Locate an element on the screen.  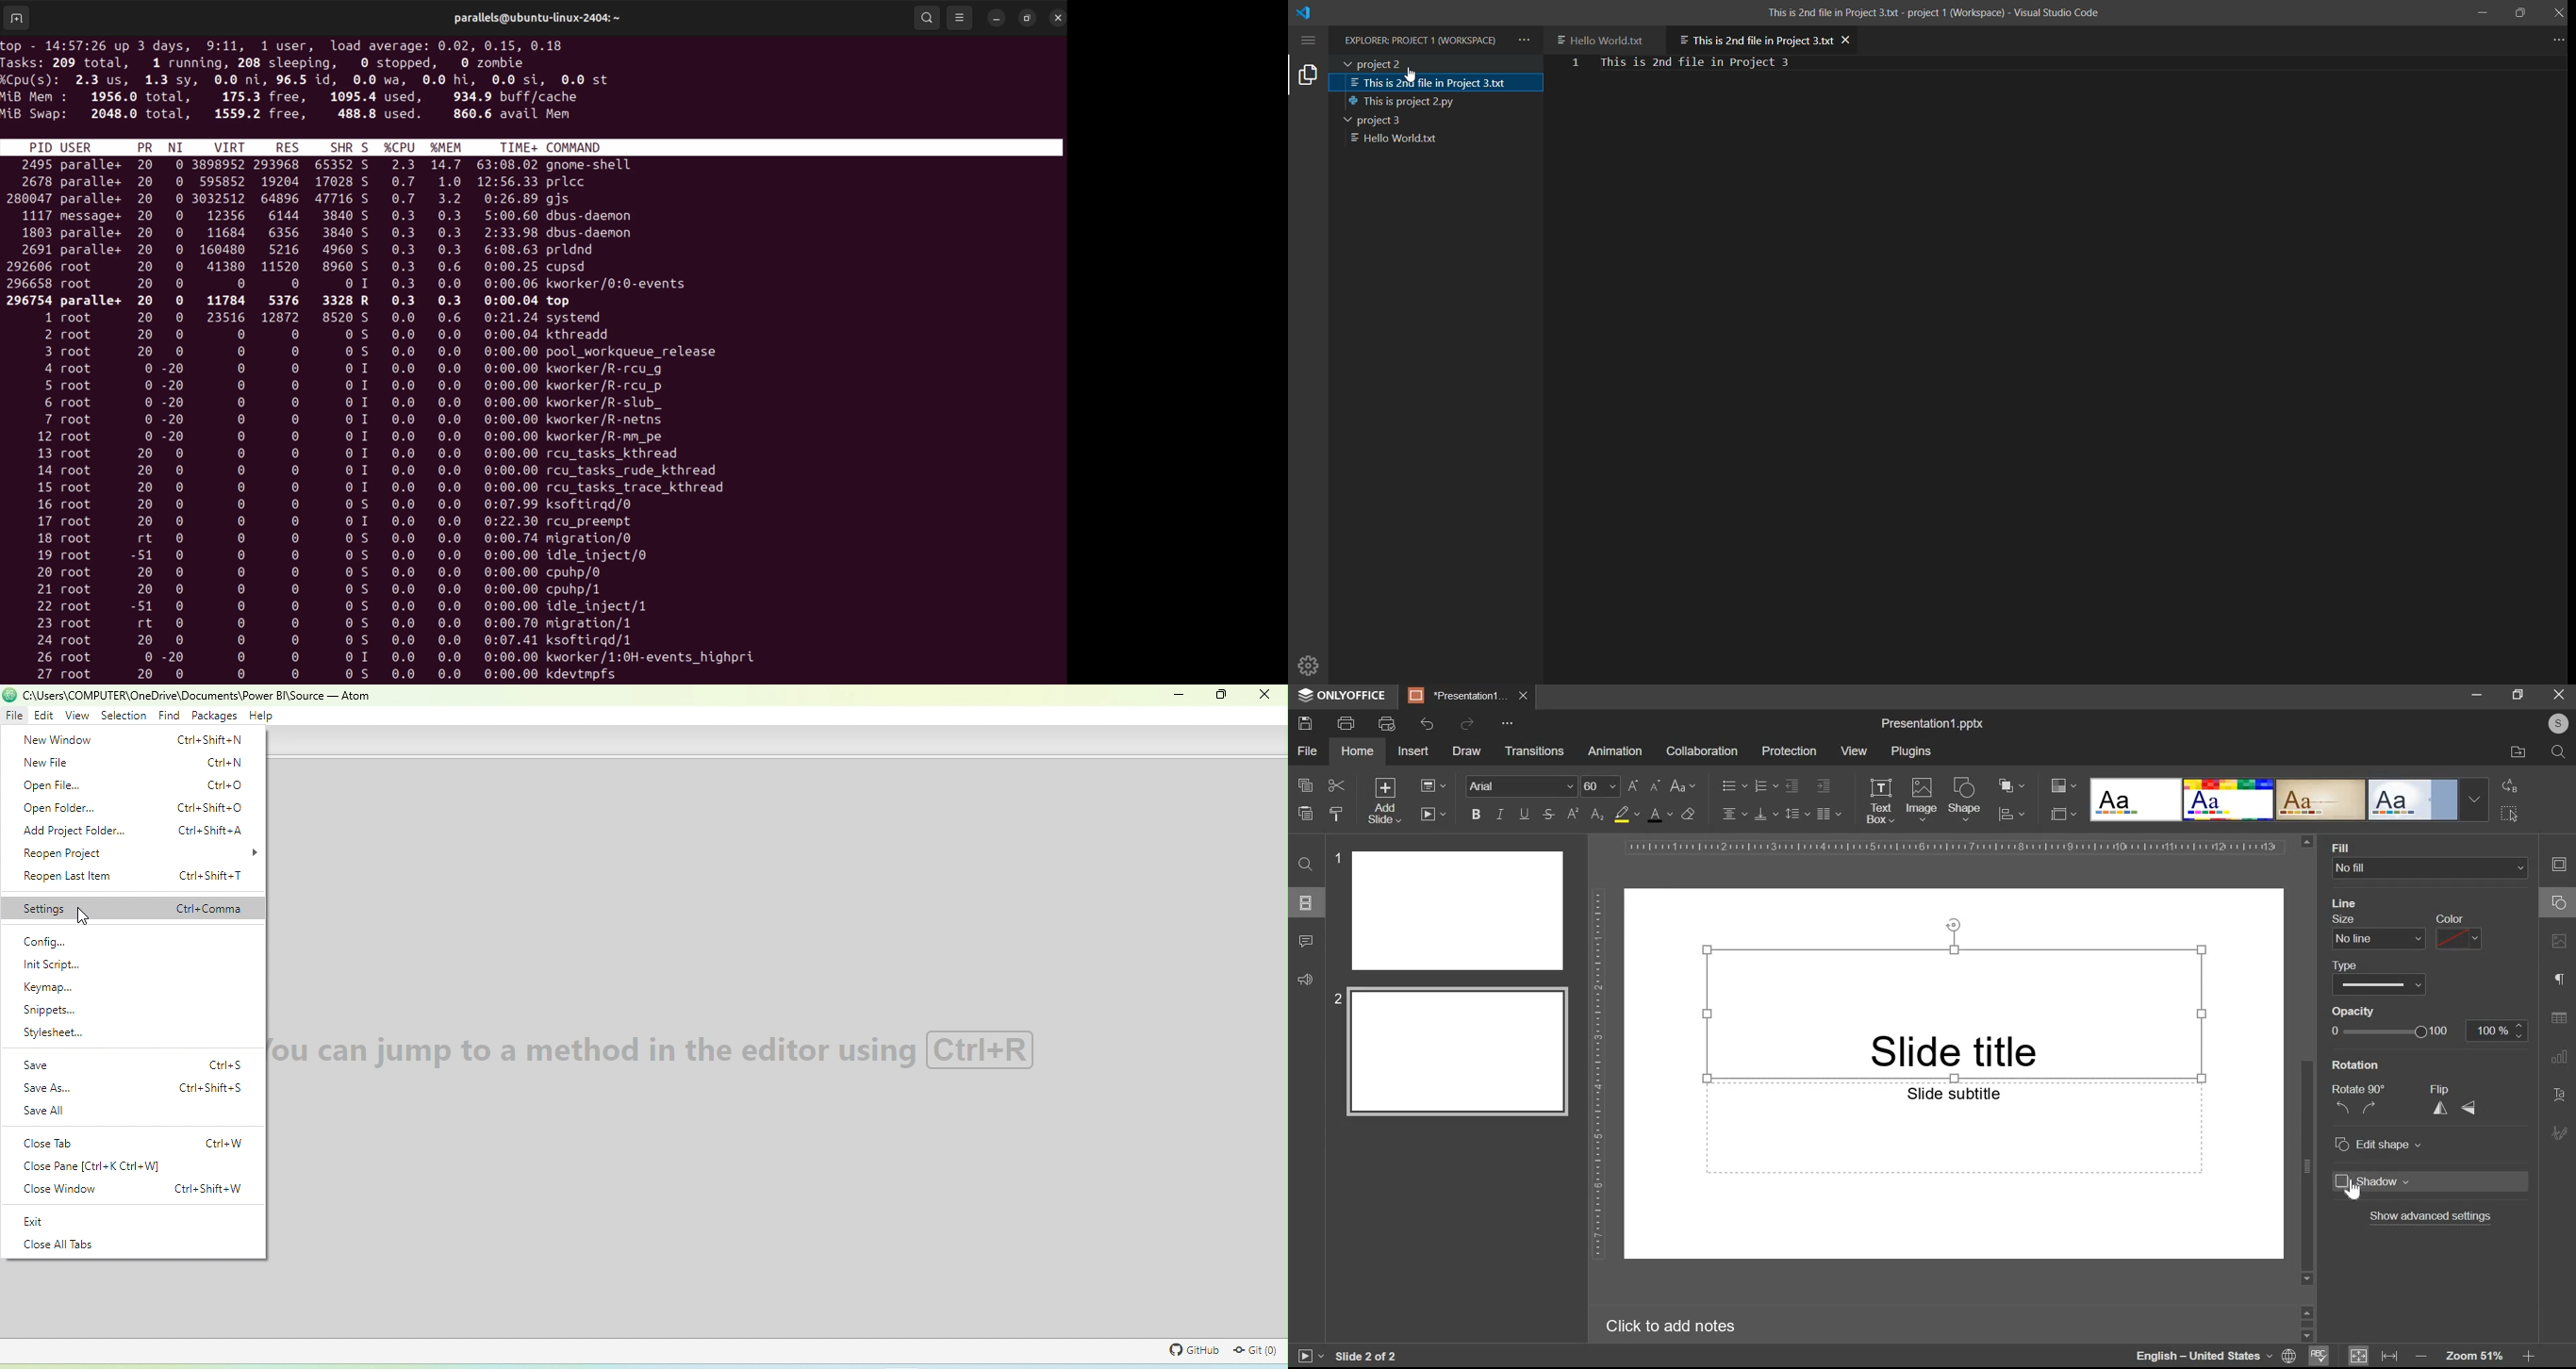
font is located at coordinates (1522, 785).